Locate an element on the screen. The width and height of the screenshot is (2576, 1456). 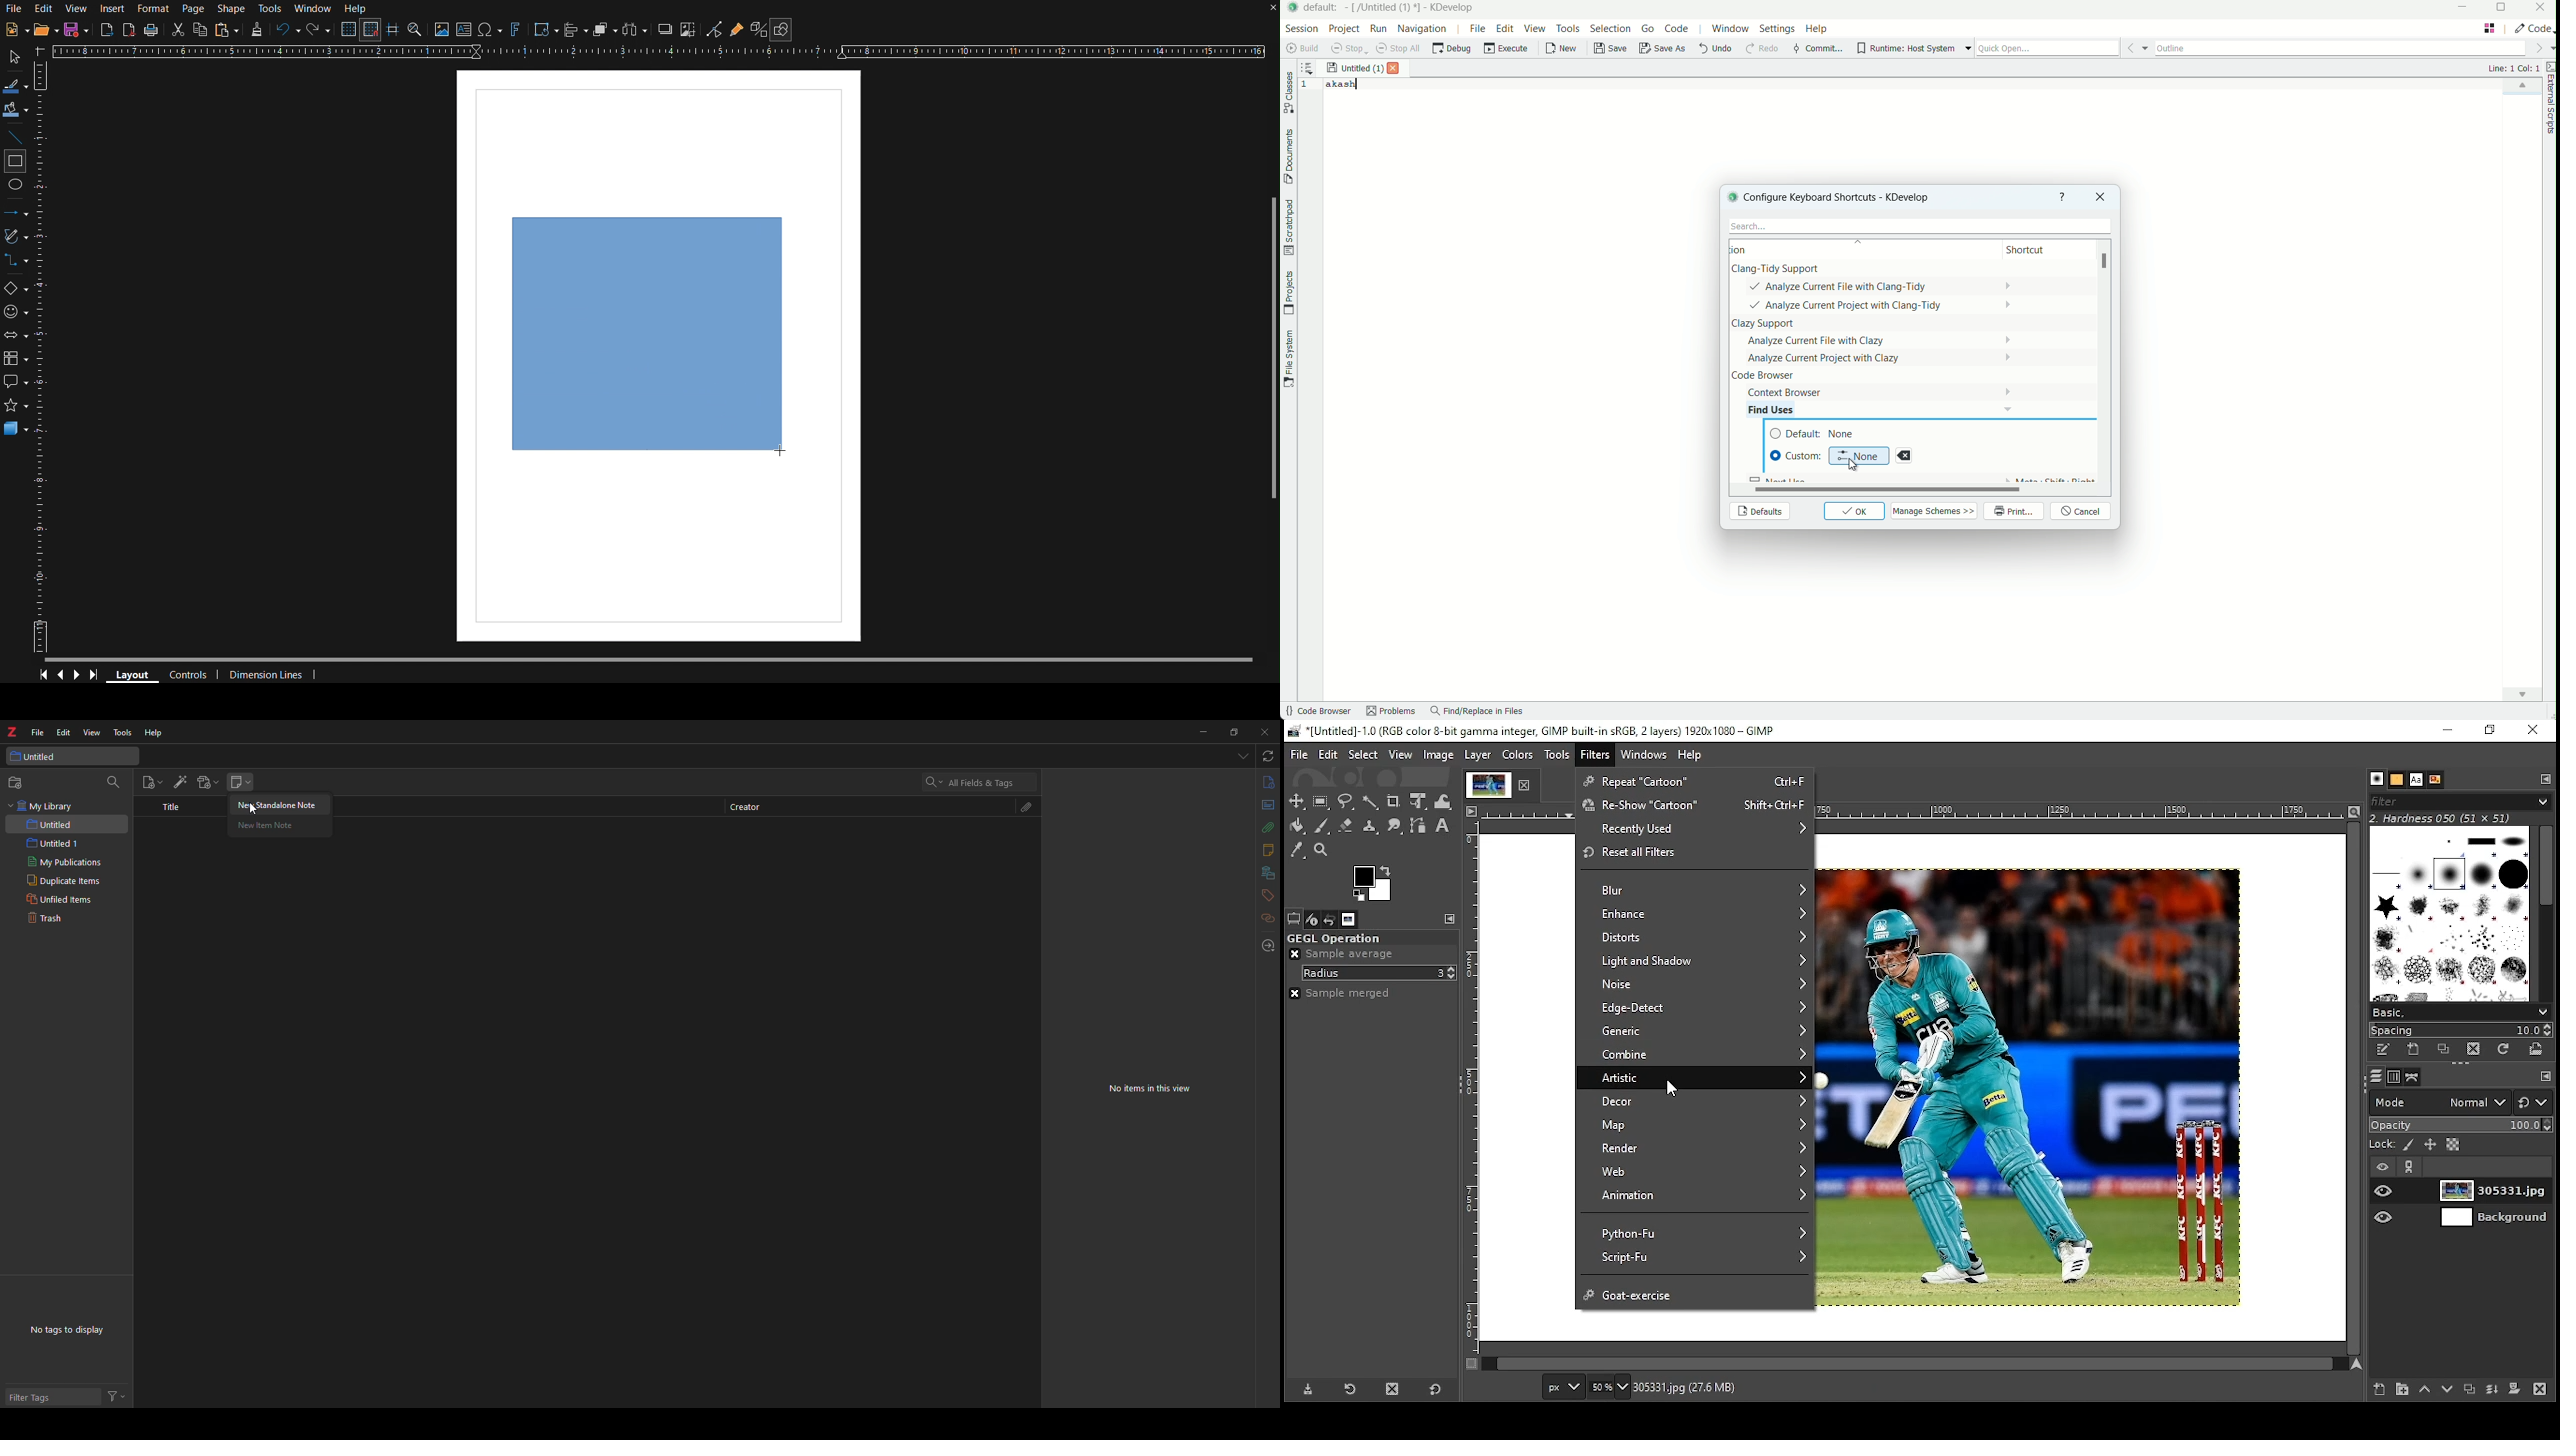
move layer one step down is located at coordinates (2448, 1390).